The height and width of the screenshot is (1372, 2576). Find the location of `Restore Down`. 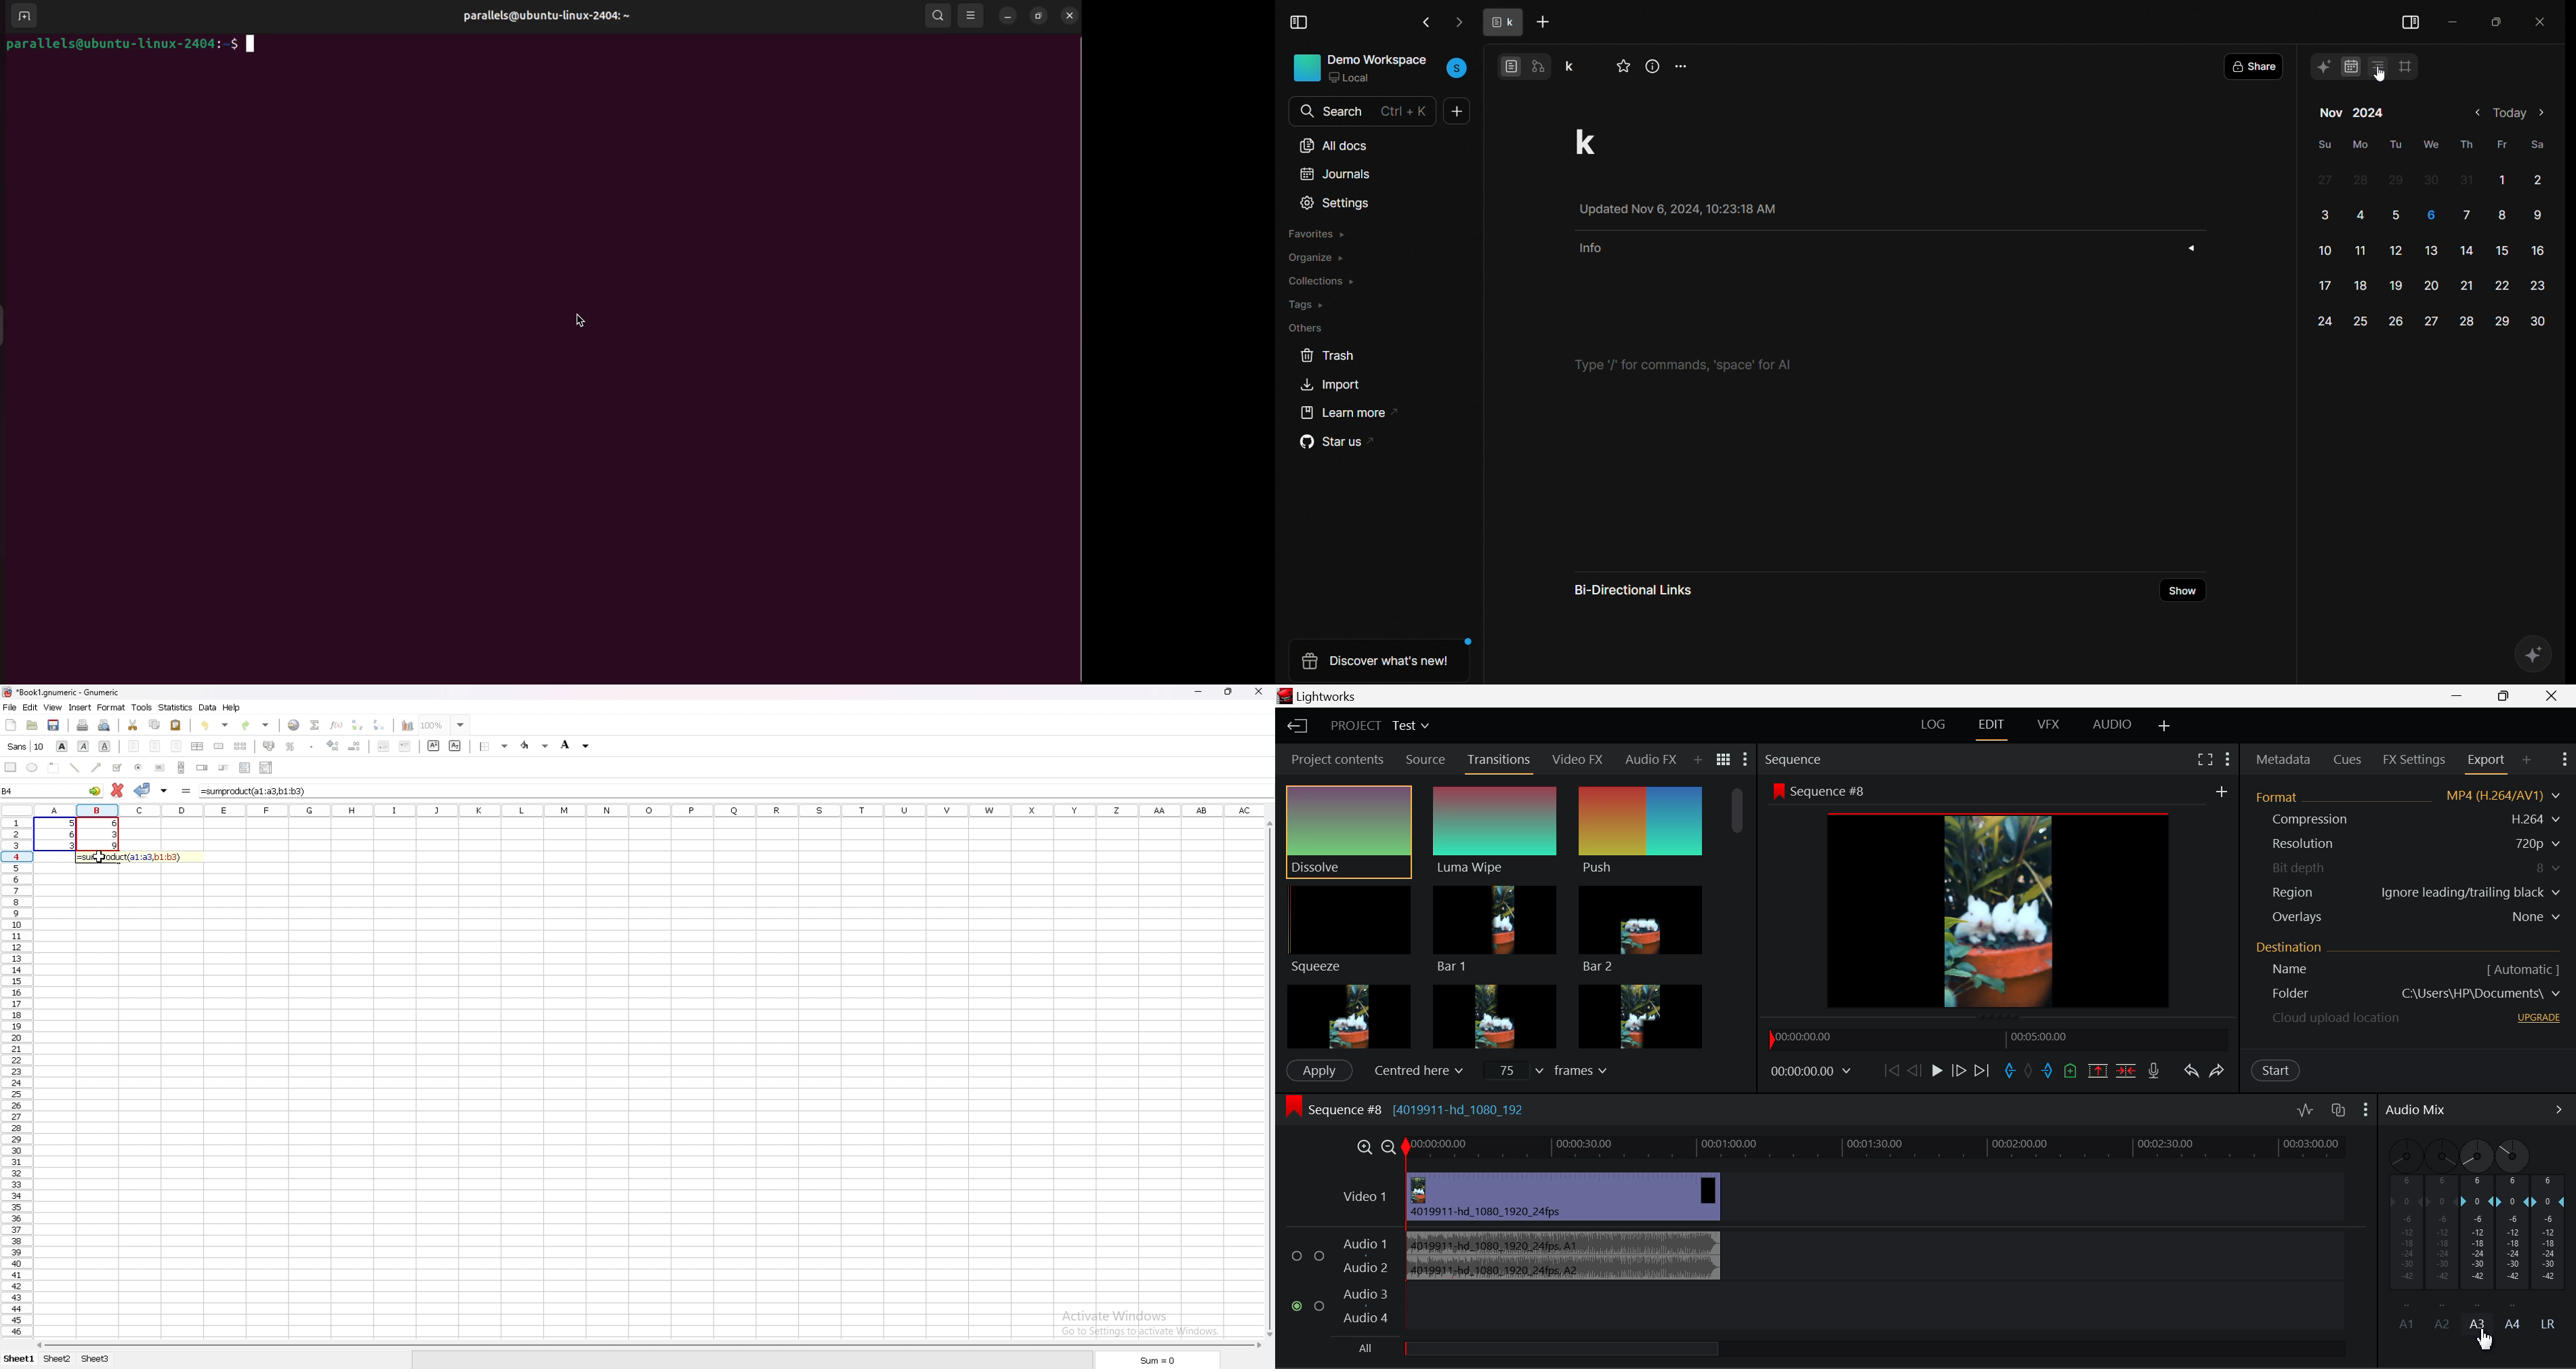

Restore Down is located at coordinates (2457, 696).